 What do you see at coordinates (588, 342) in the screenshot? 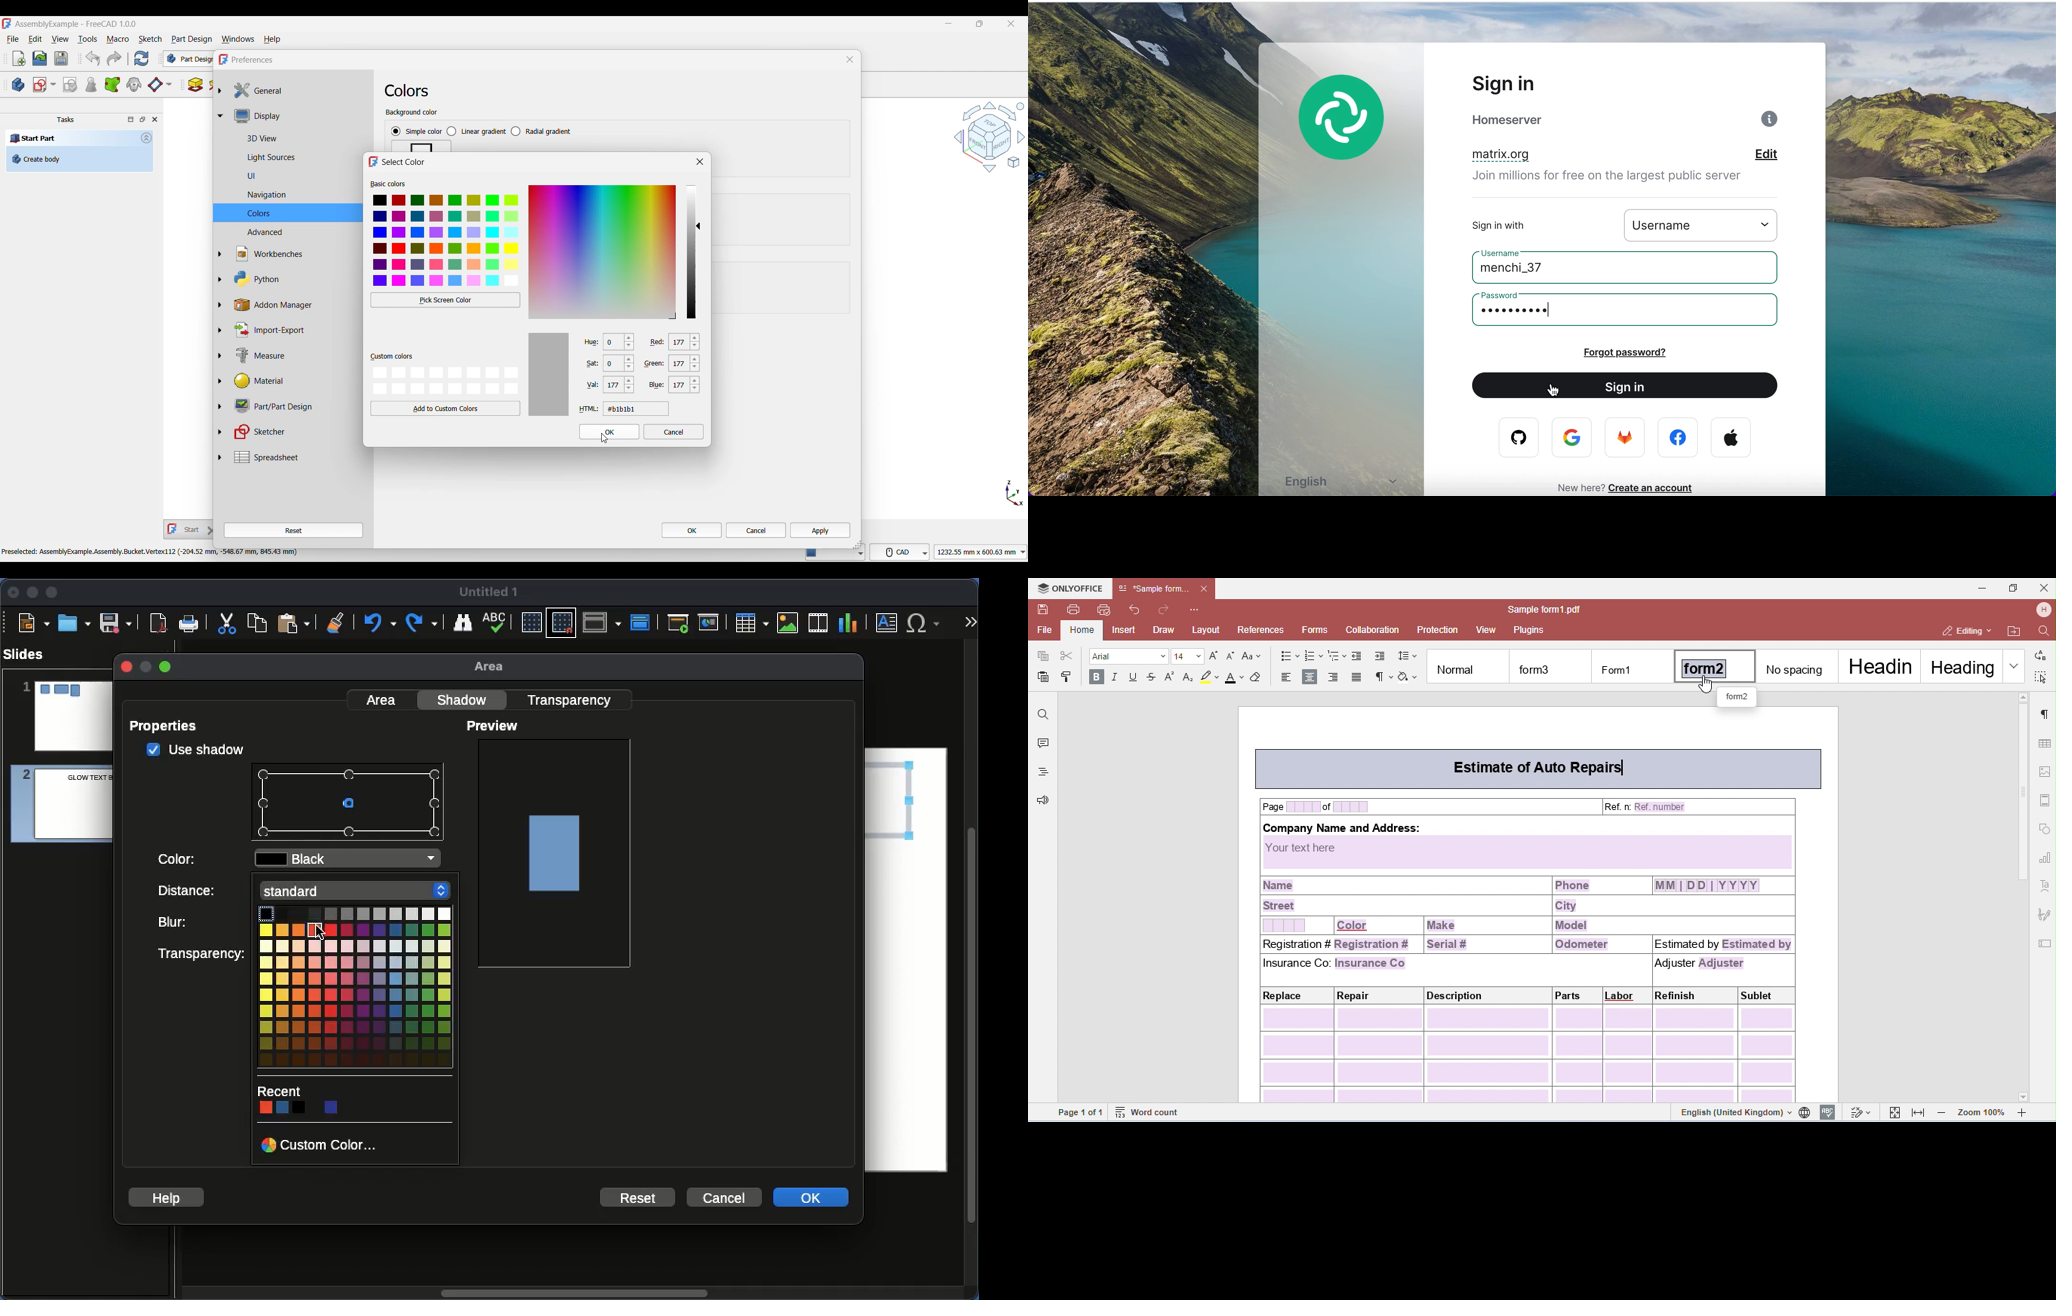
I see `hue` at bounding box center [588, 342].